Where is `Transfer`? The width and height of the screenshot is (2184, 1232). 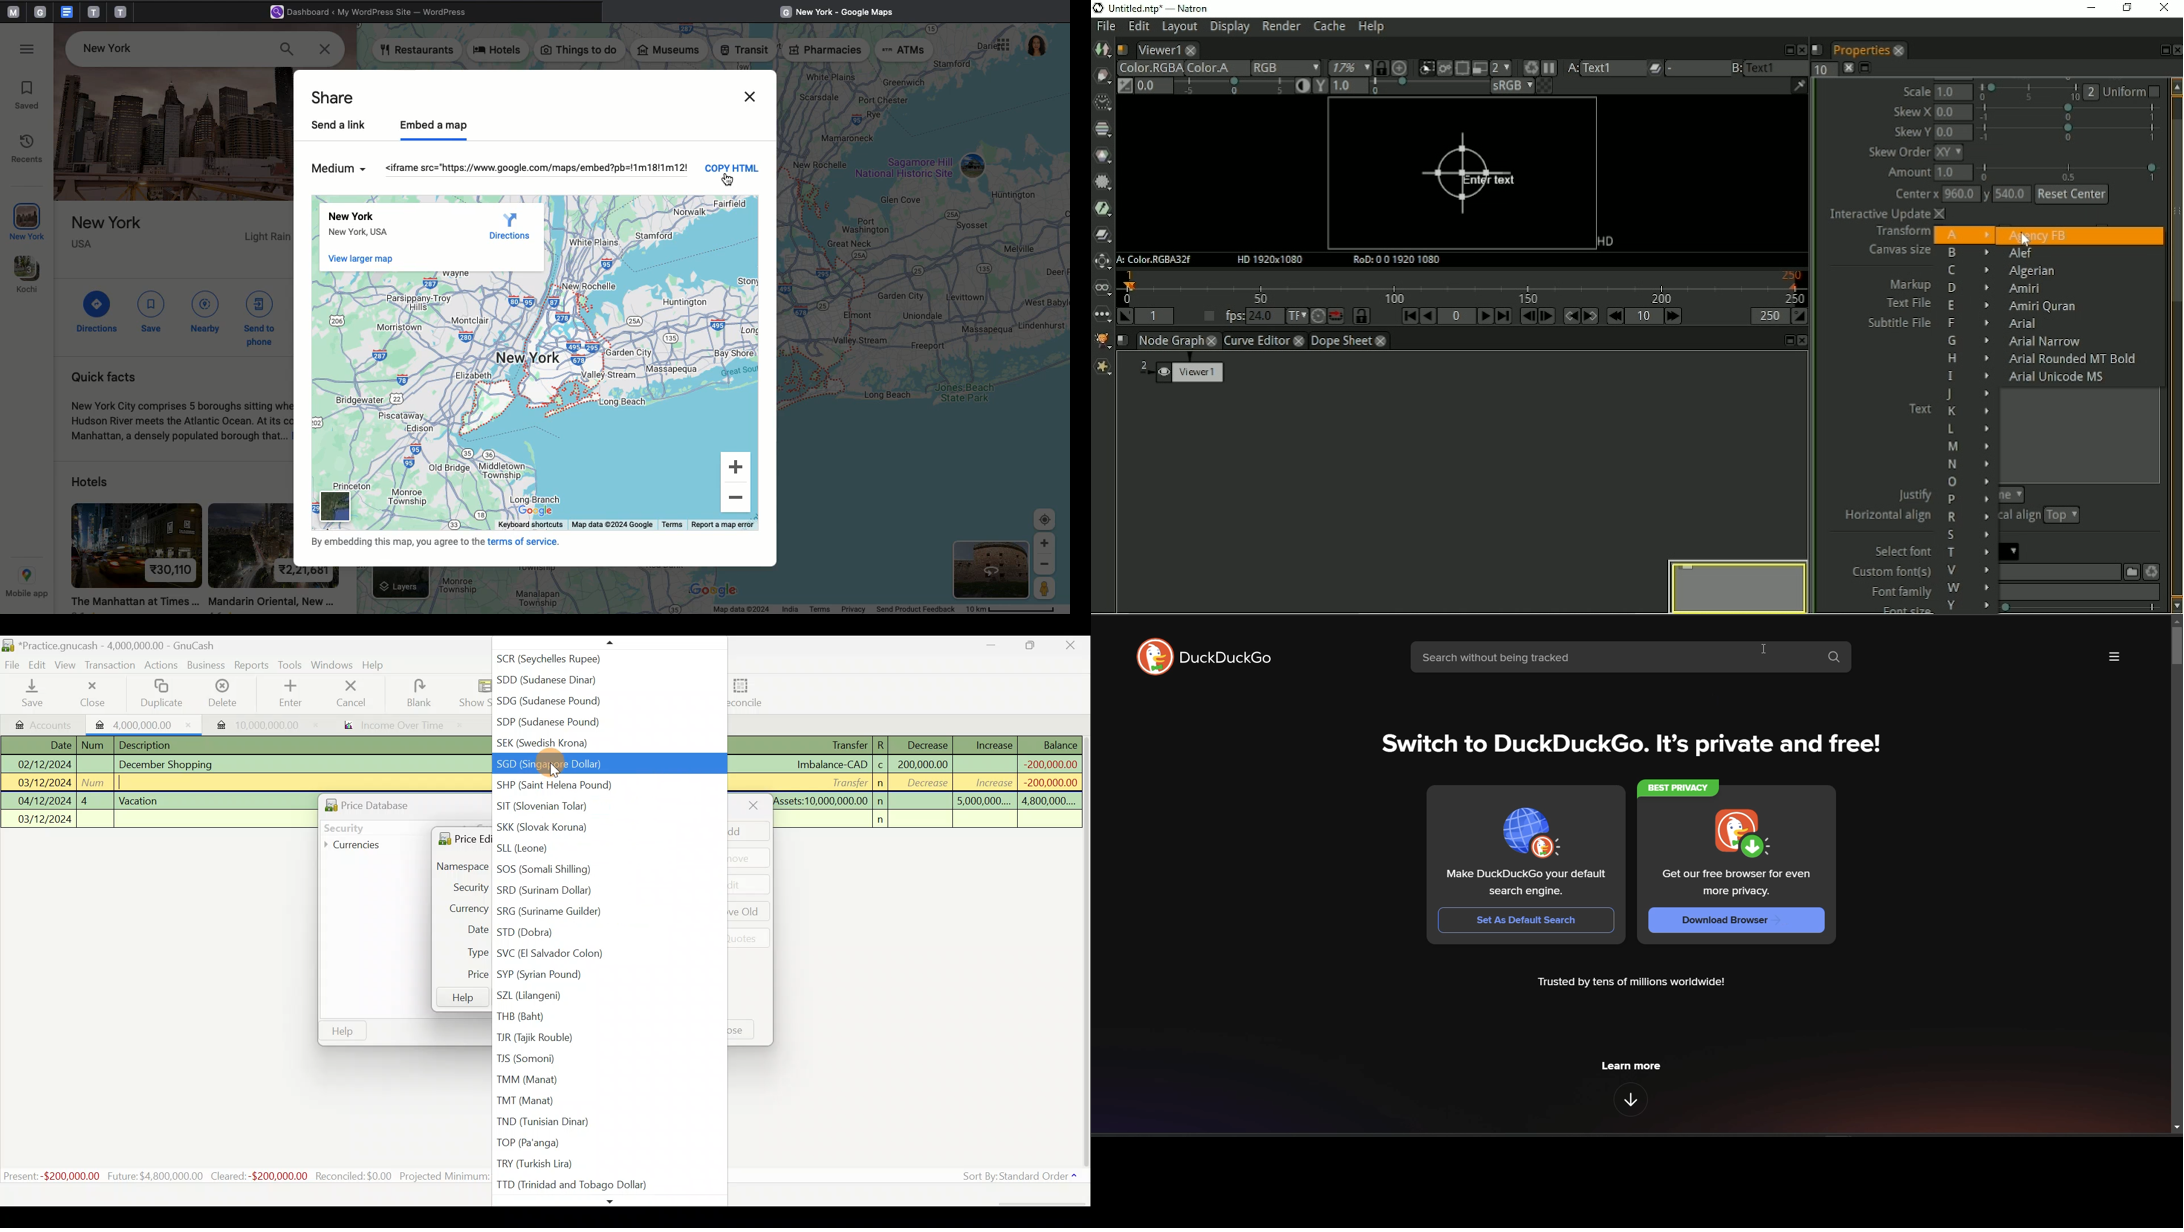
Transfer is located at coordinates (839, 746).